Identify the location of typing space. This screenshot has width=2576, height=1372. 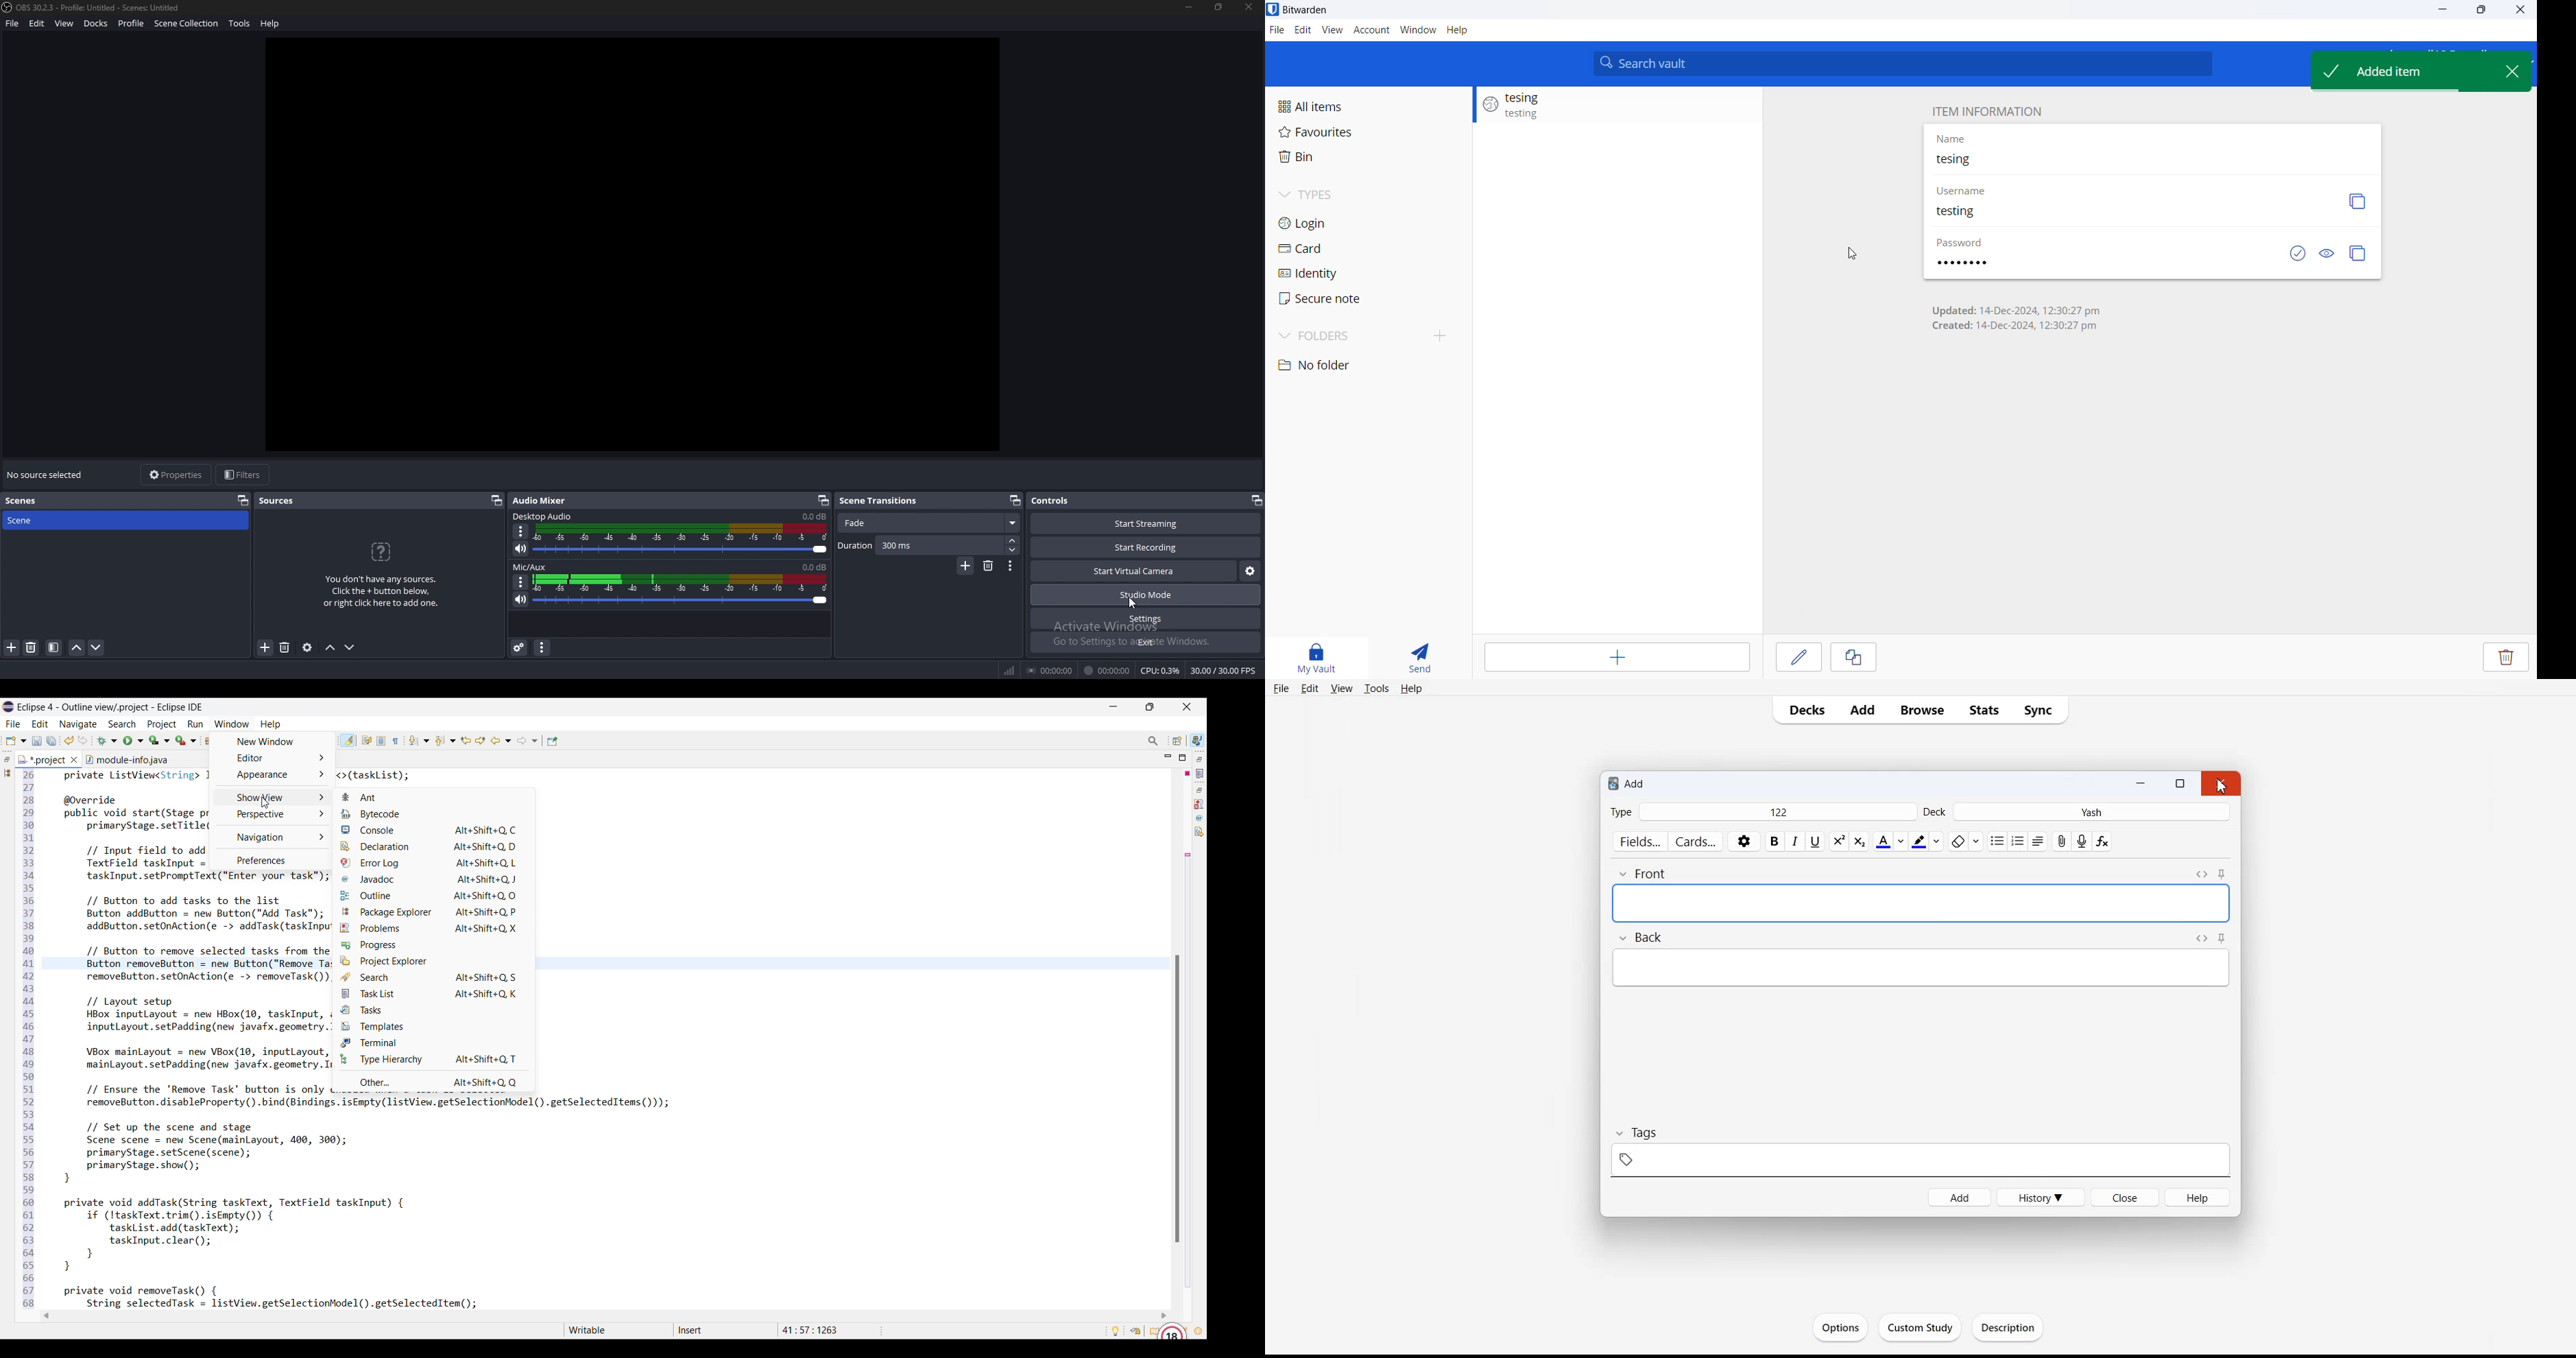
(1921, 904).